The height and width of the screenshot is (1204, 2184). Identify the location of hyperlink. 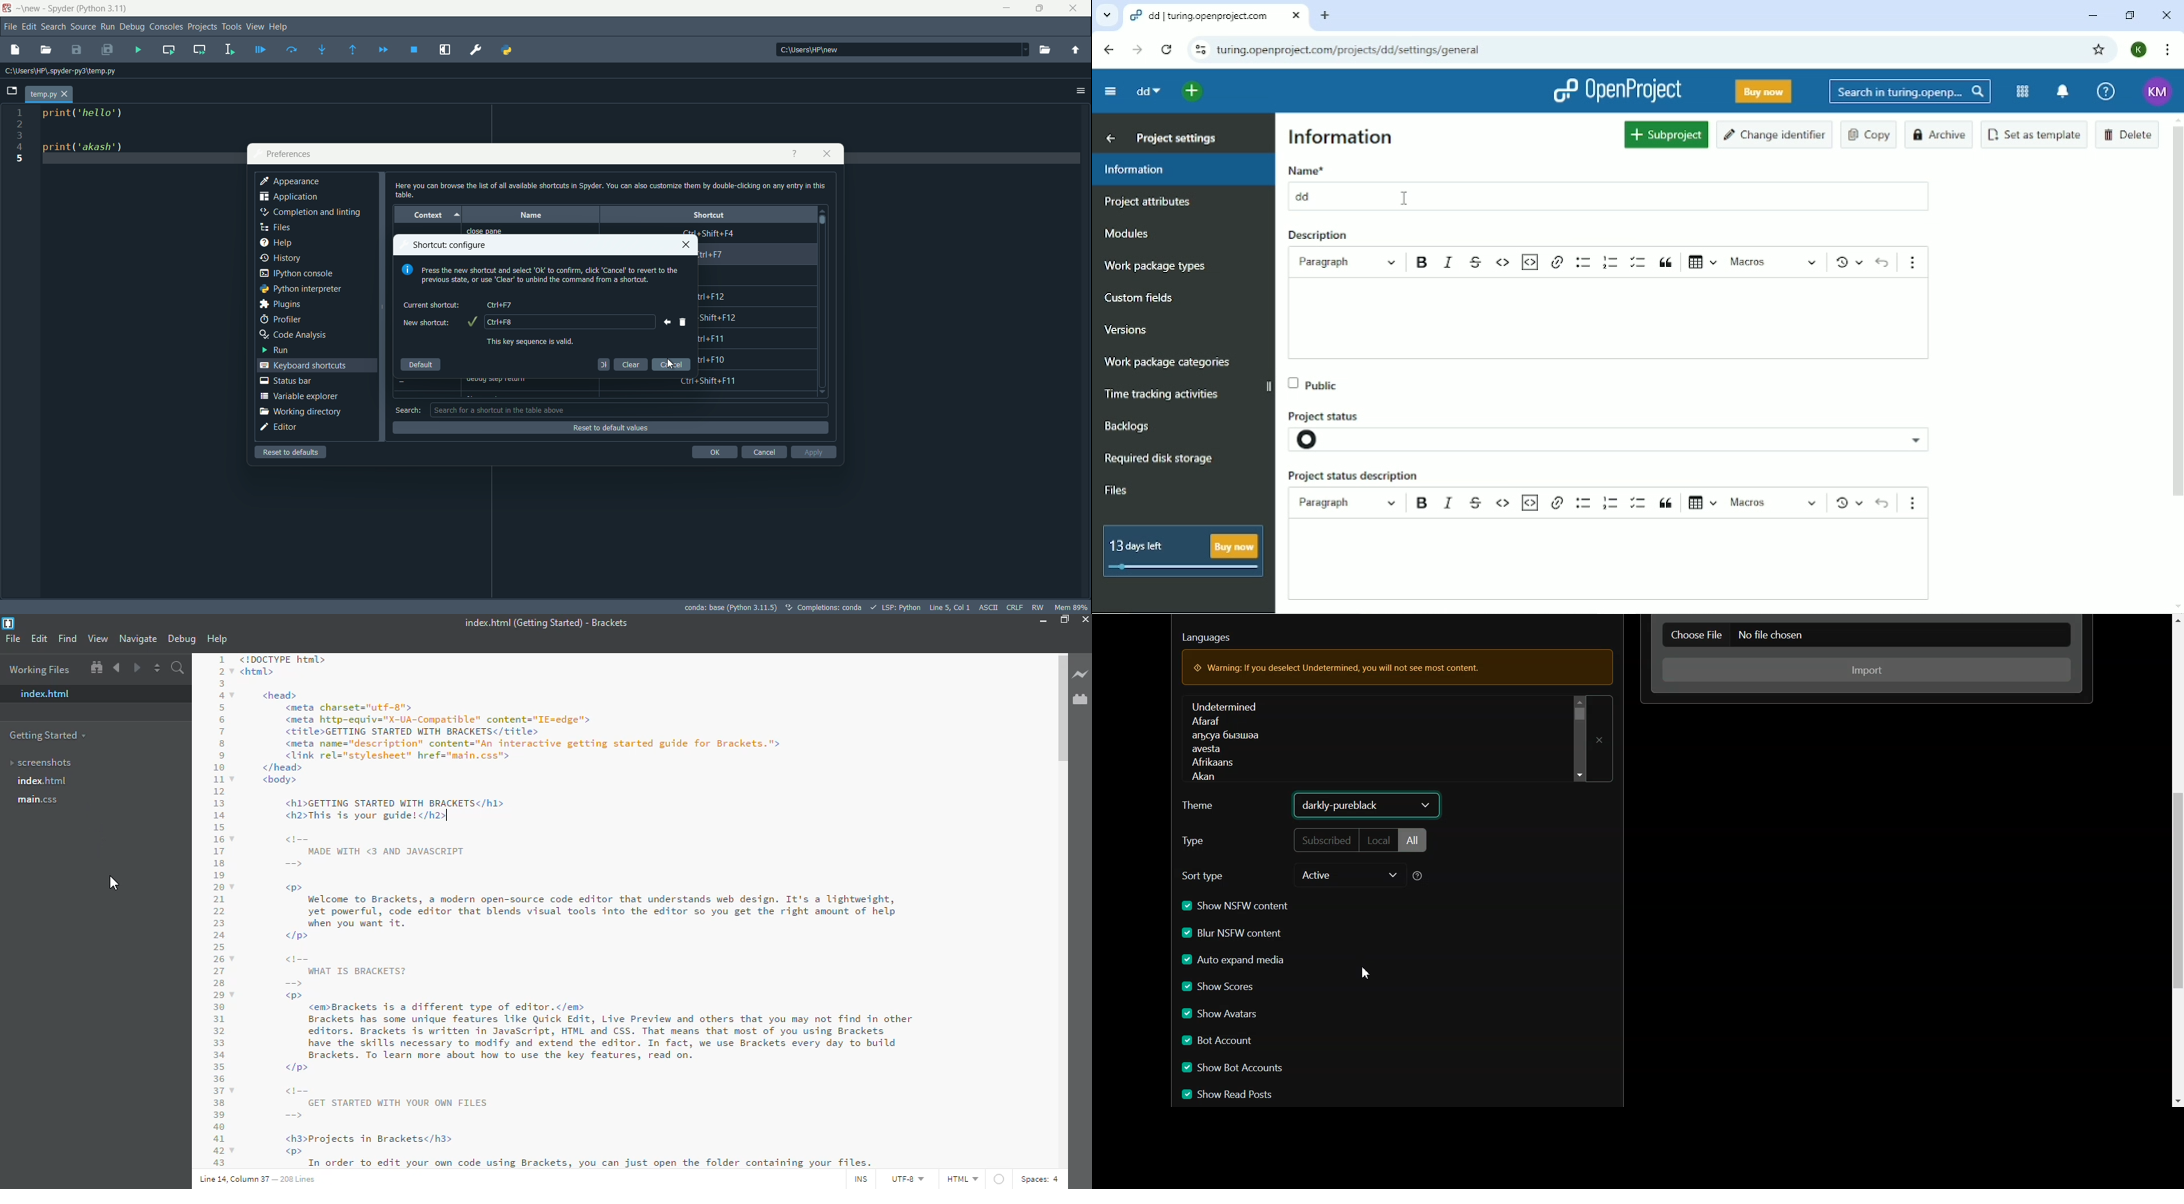
(1558, 503).